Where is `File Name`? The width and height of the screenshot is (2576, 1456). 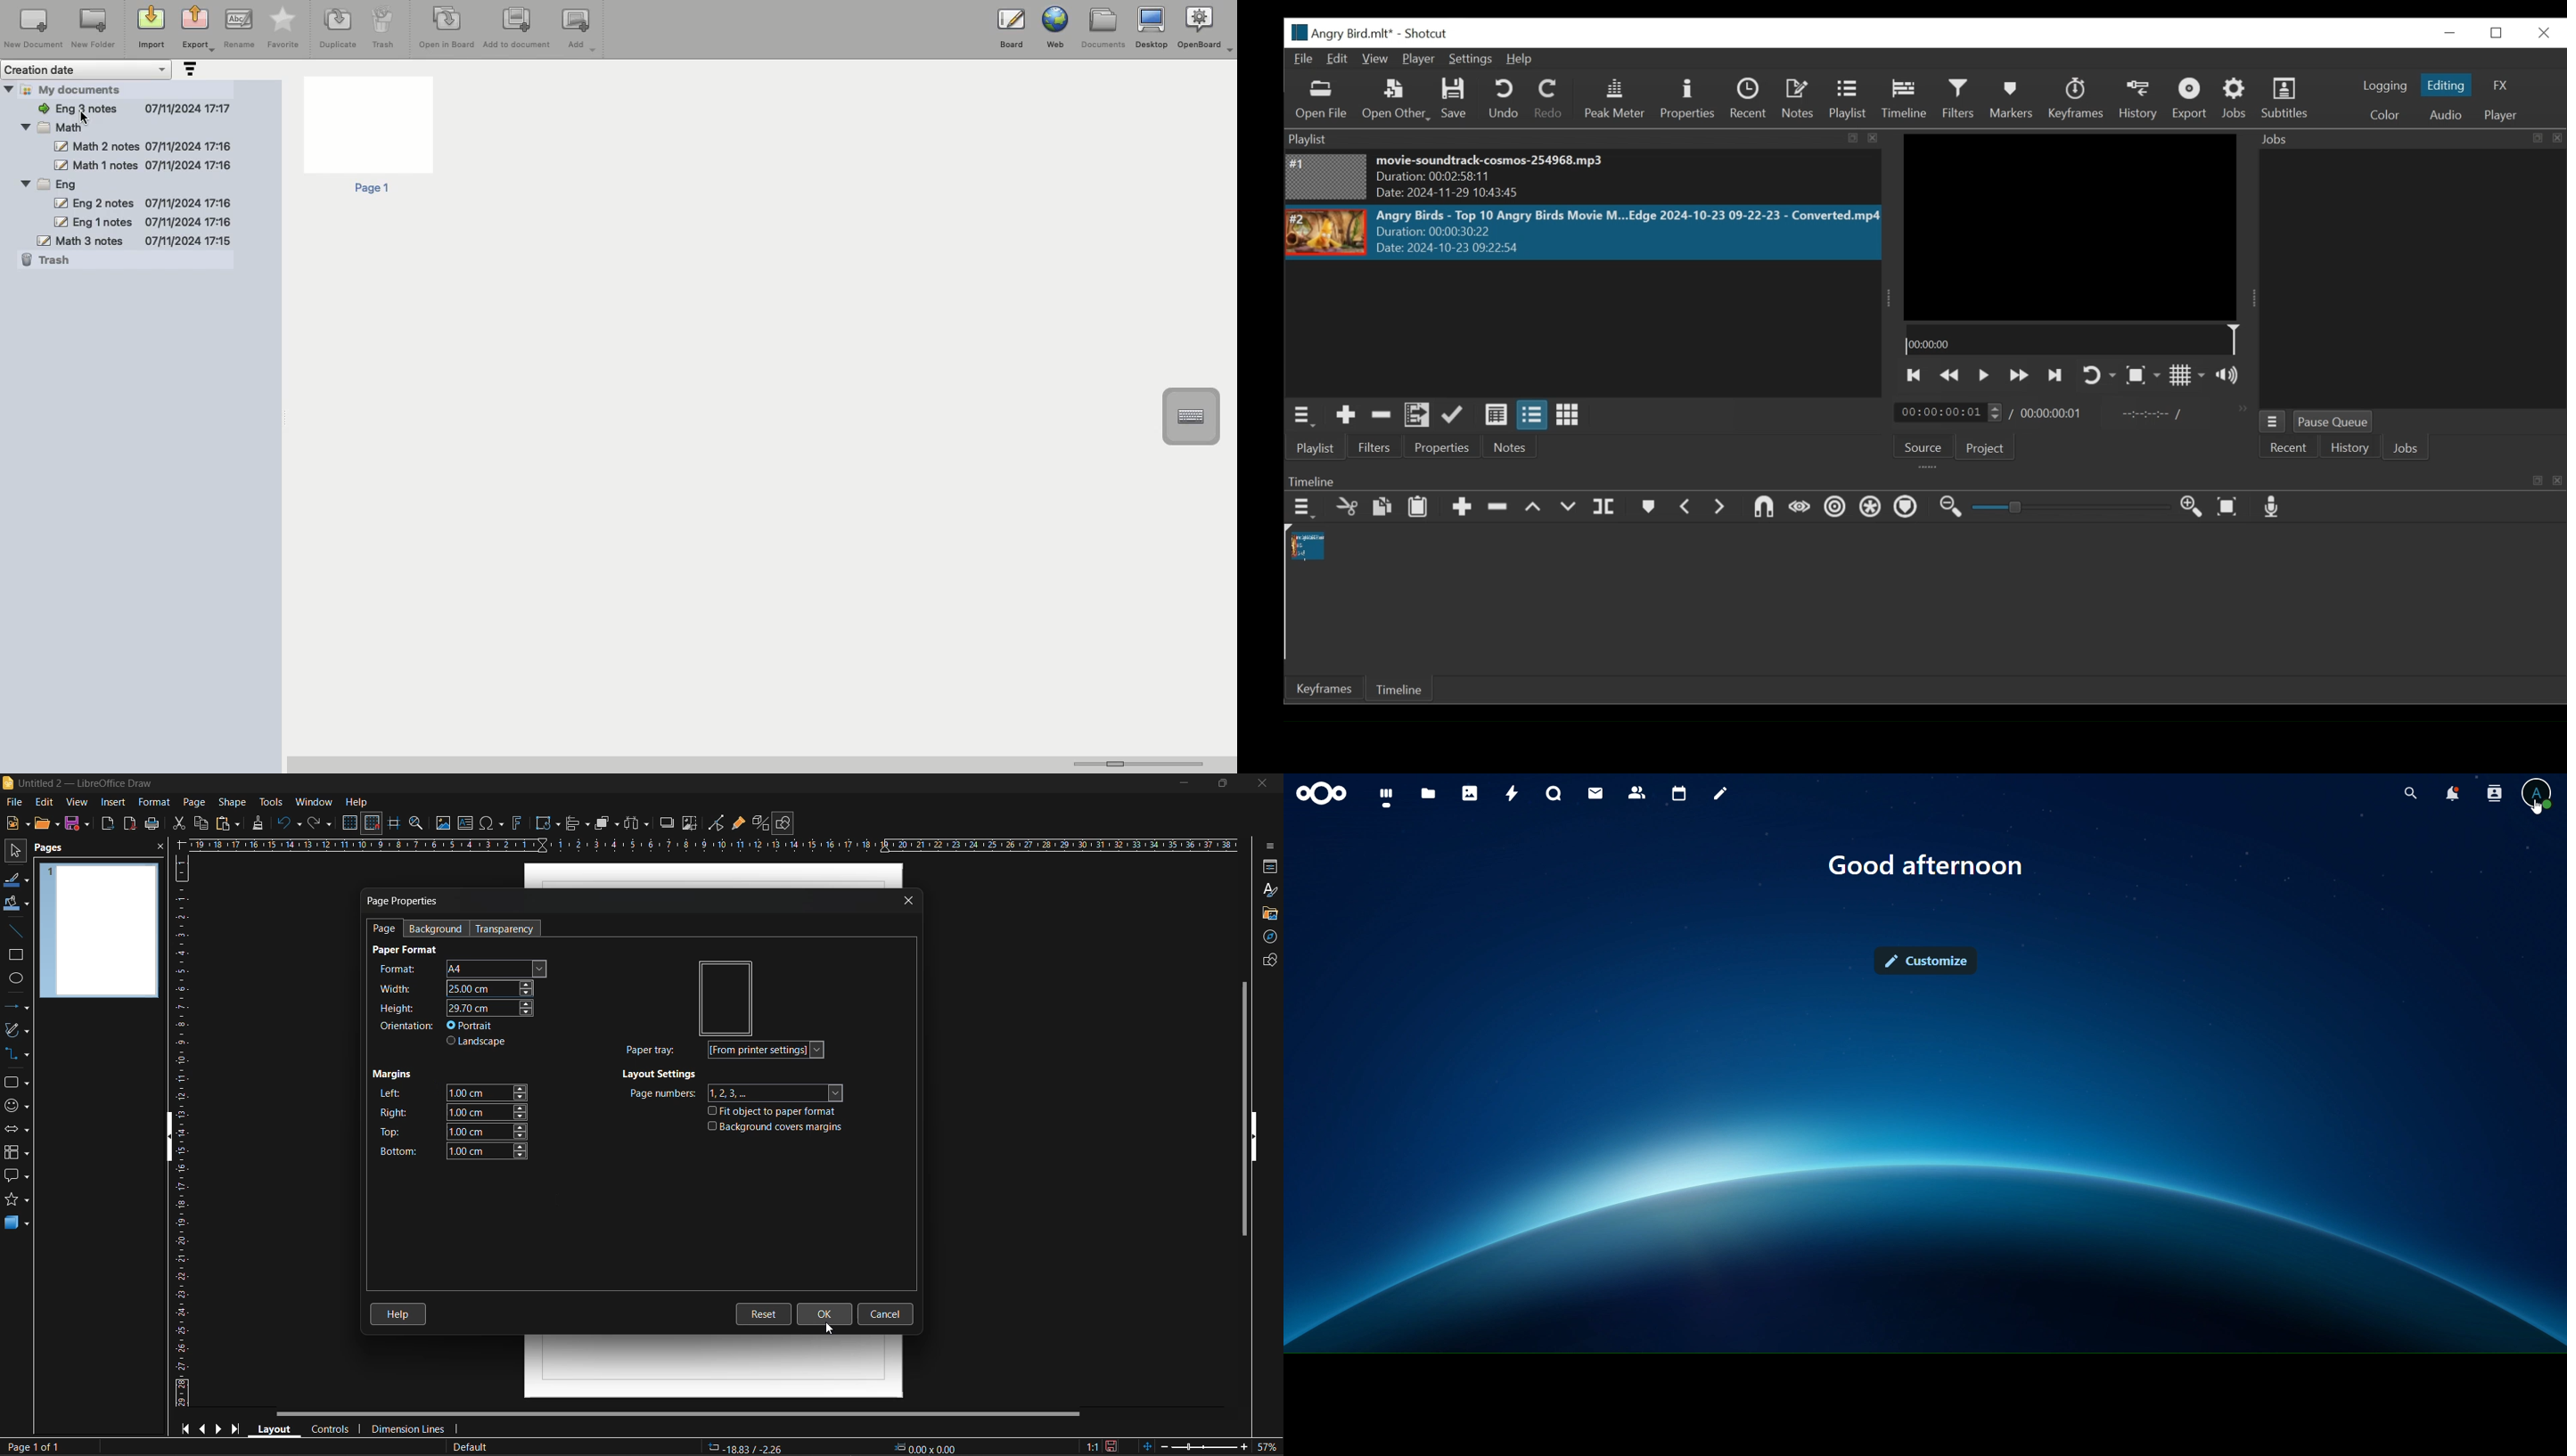
File Name is located at coordinates (1341, 32).